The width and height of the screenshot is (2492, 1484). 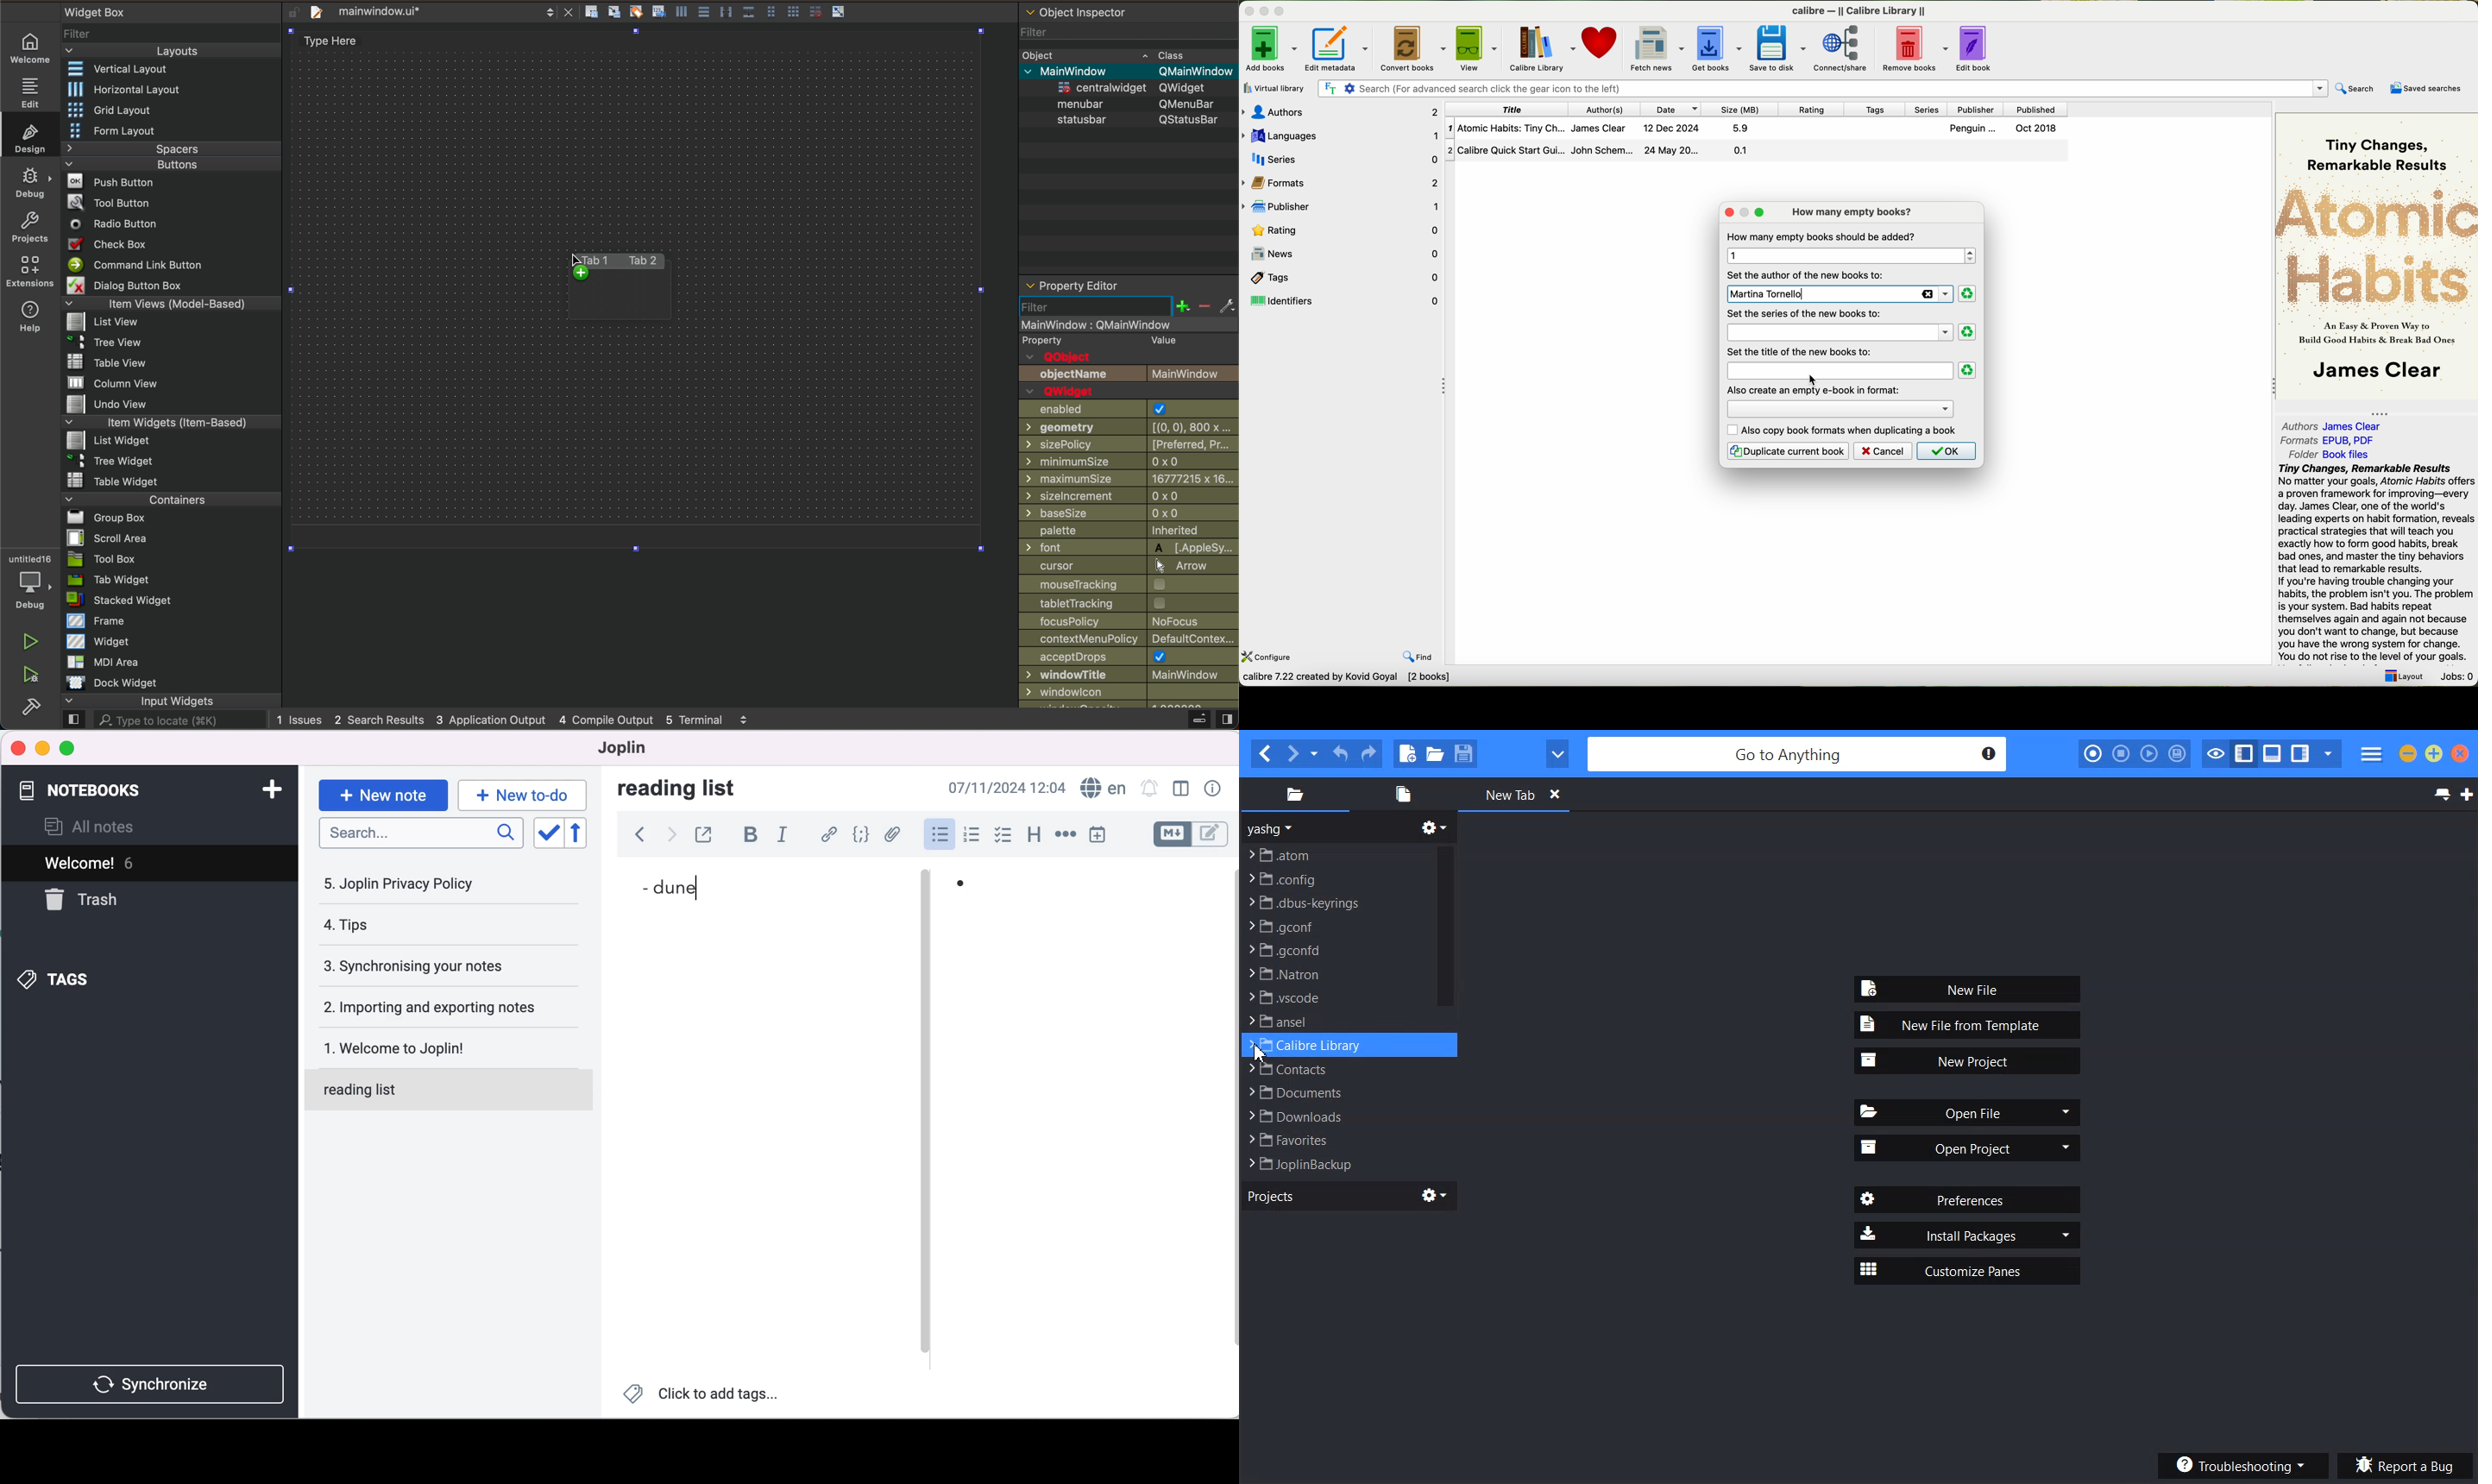 What do you see at coordinates (1129, 444) in the screenshot?
I see `size policy` at bounding box center [1129, 444].